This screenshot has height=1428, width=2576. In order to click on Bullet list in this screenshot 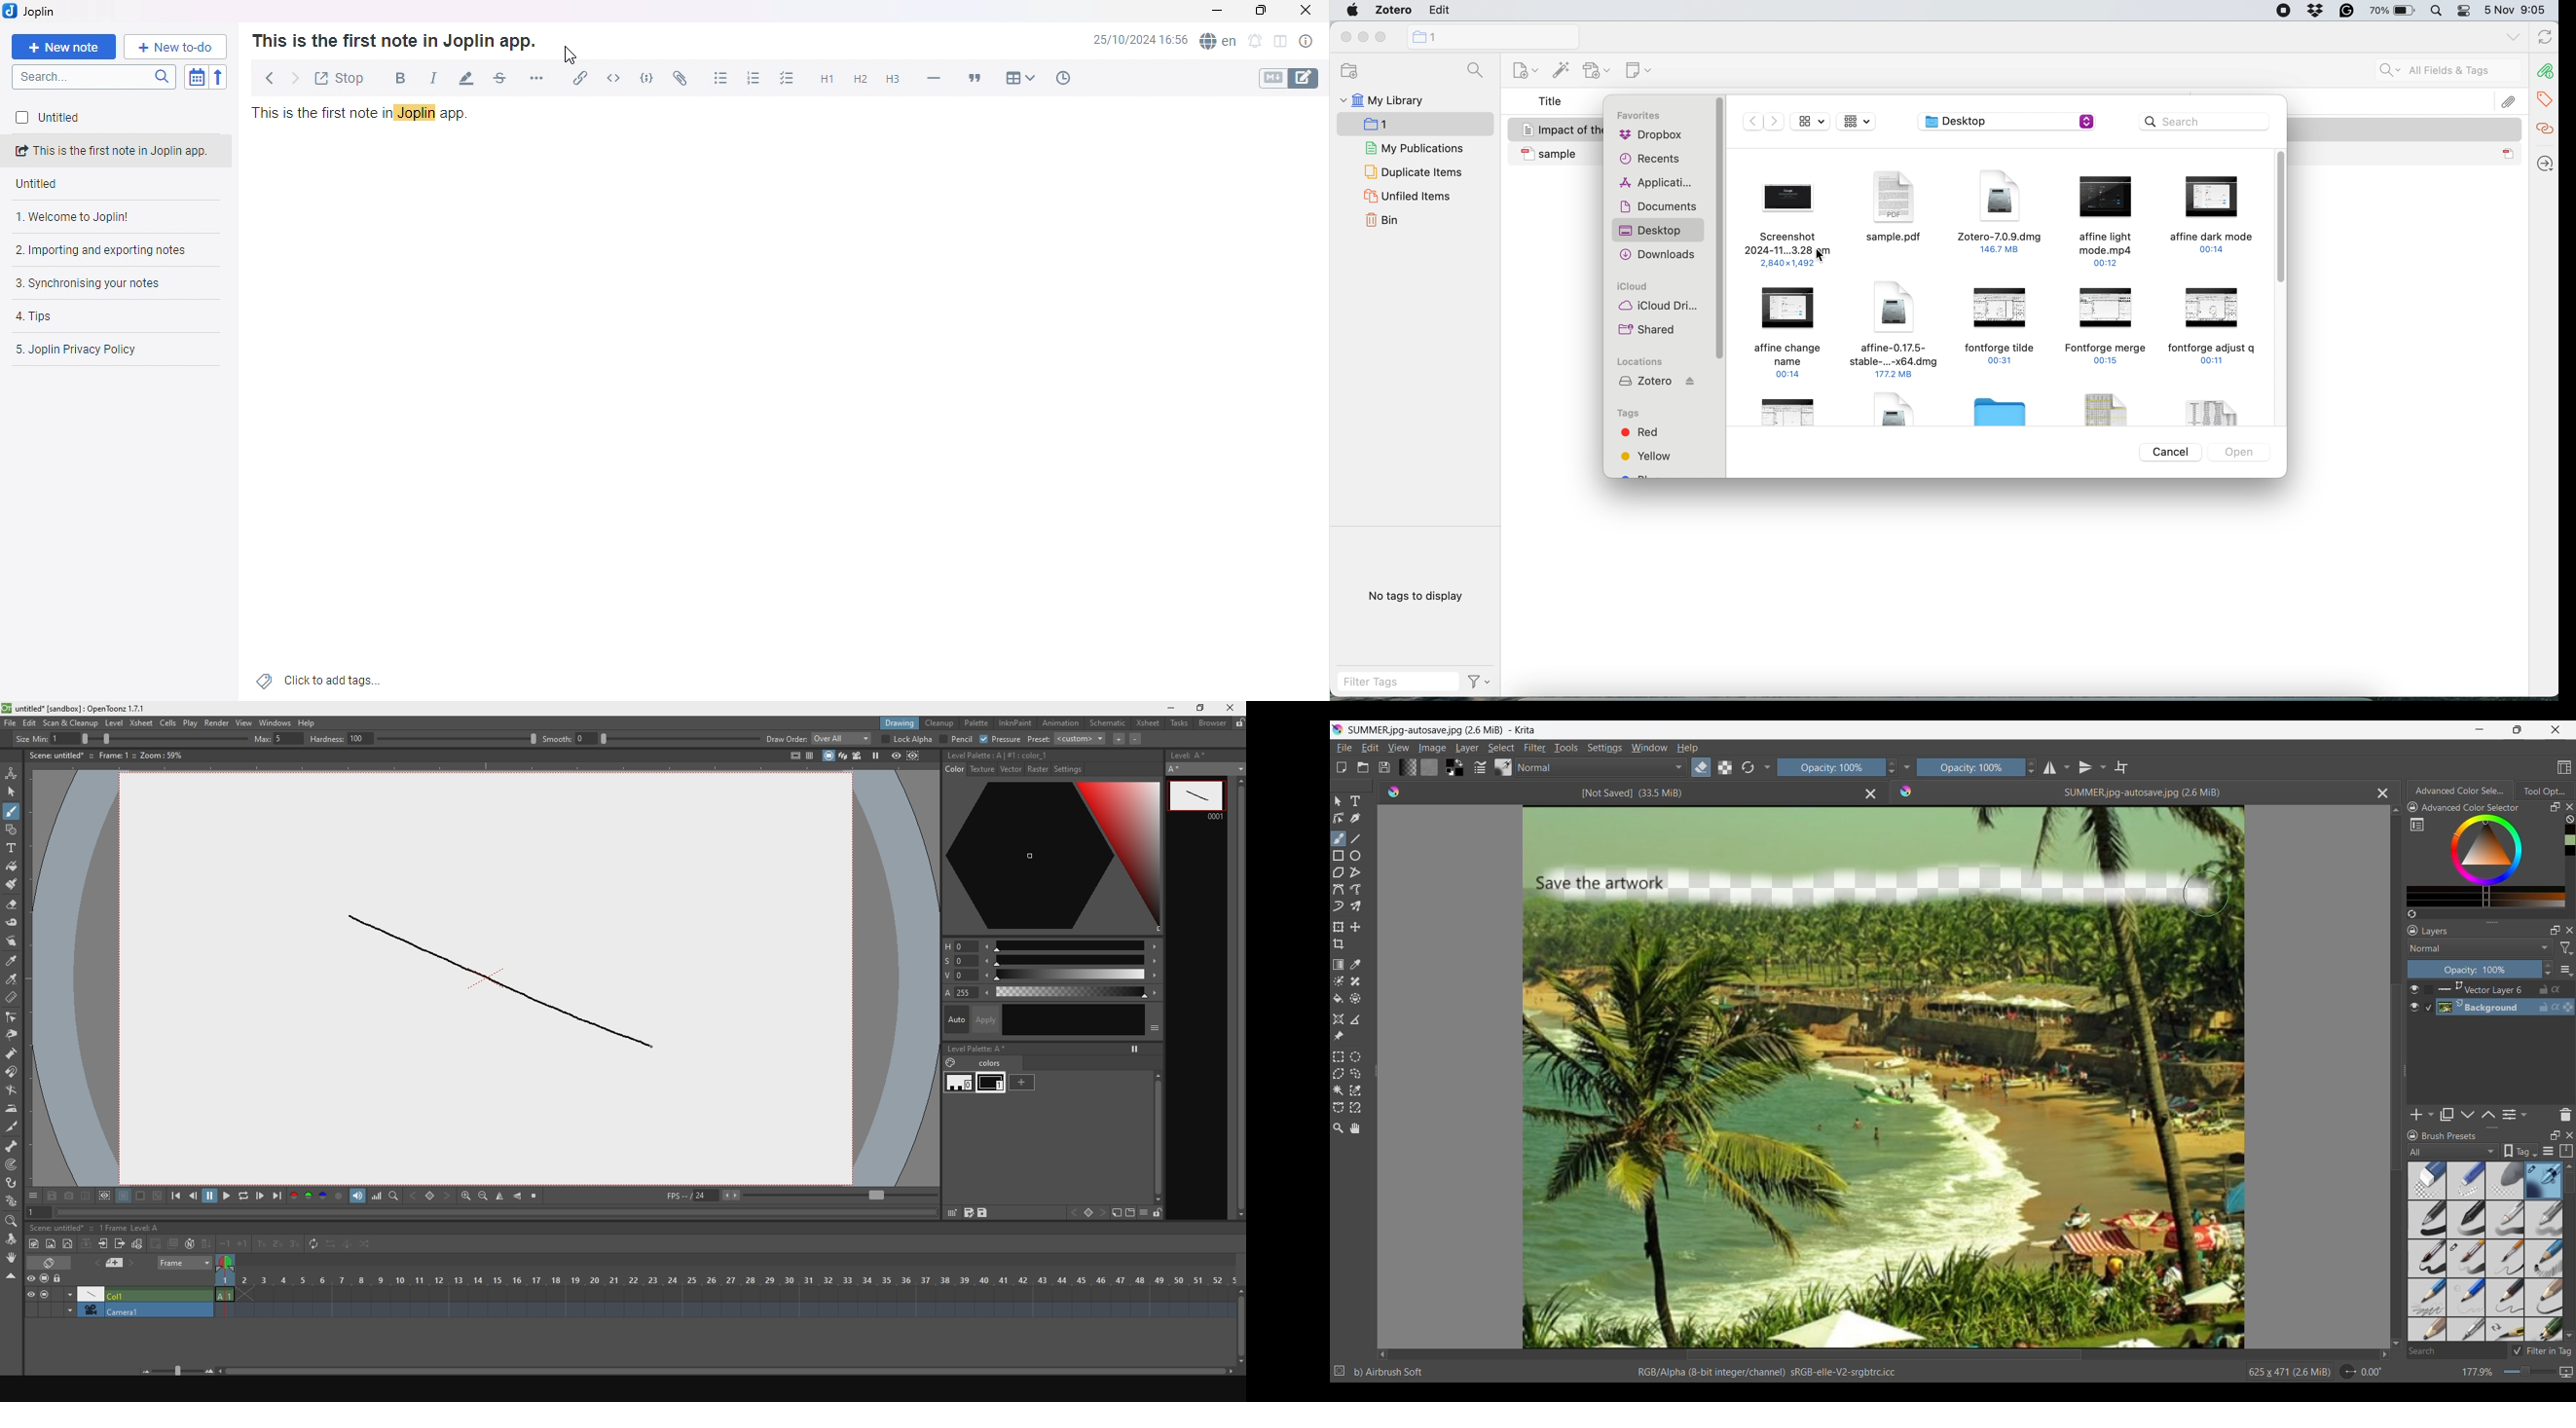, I will do `click(719, 77)`.